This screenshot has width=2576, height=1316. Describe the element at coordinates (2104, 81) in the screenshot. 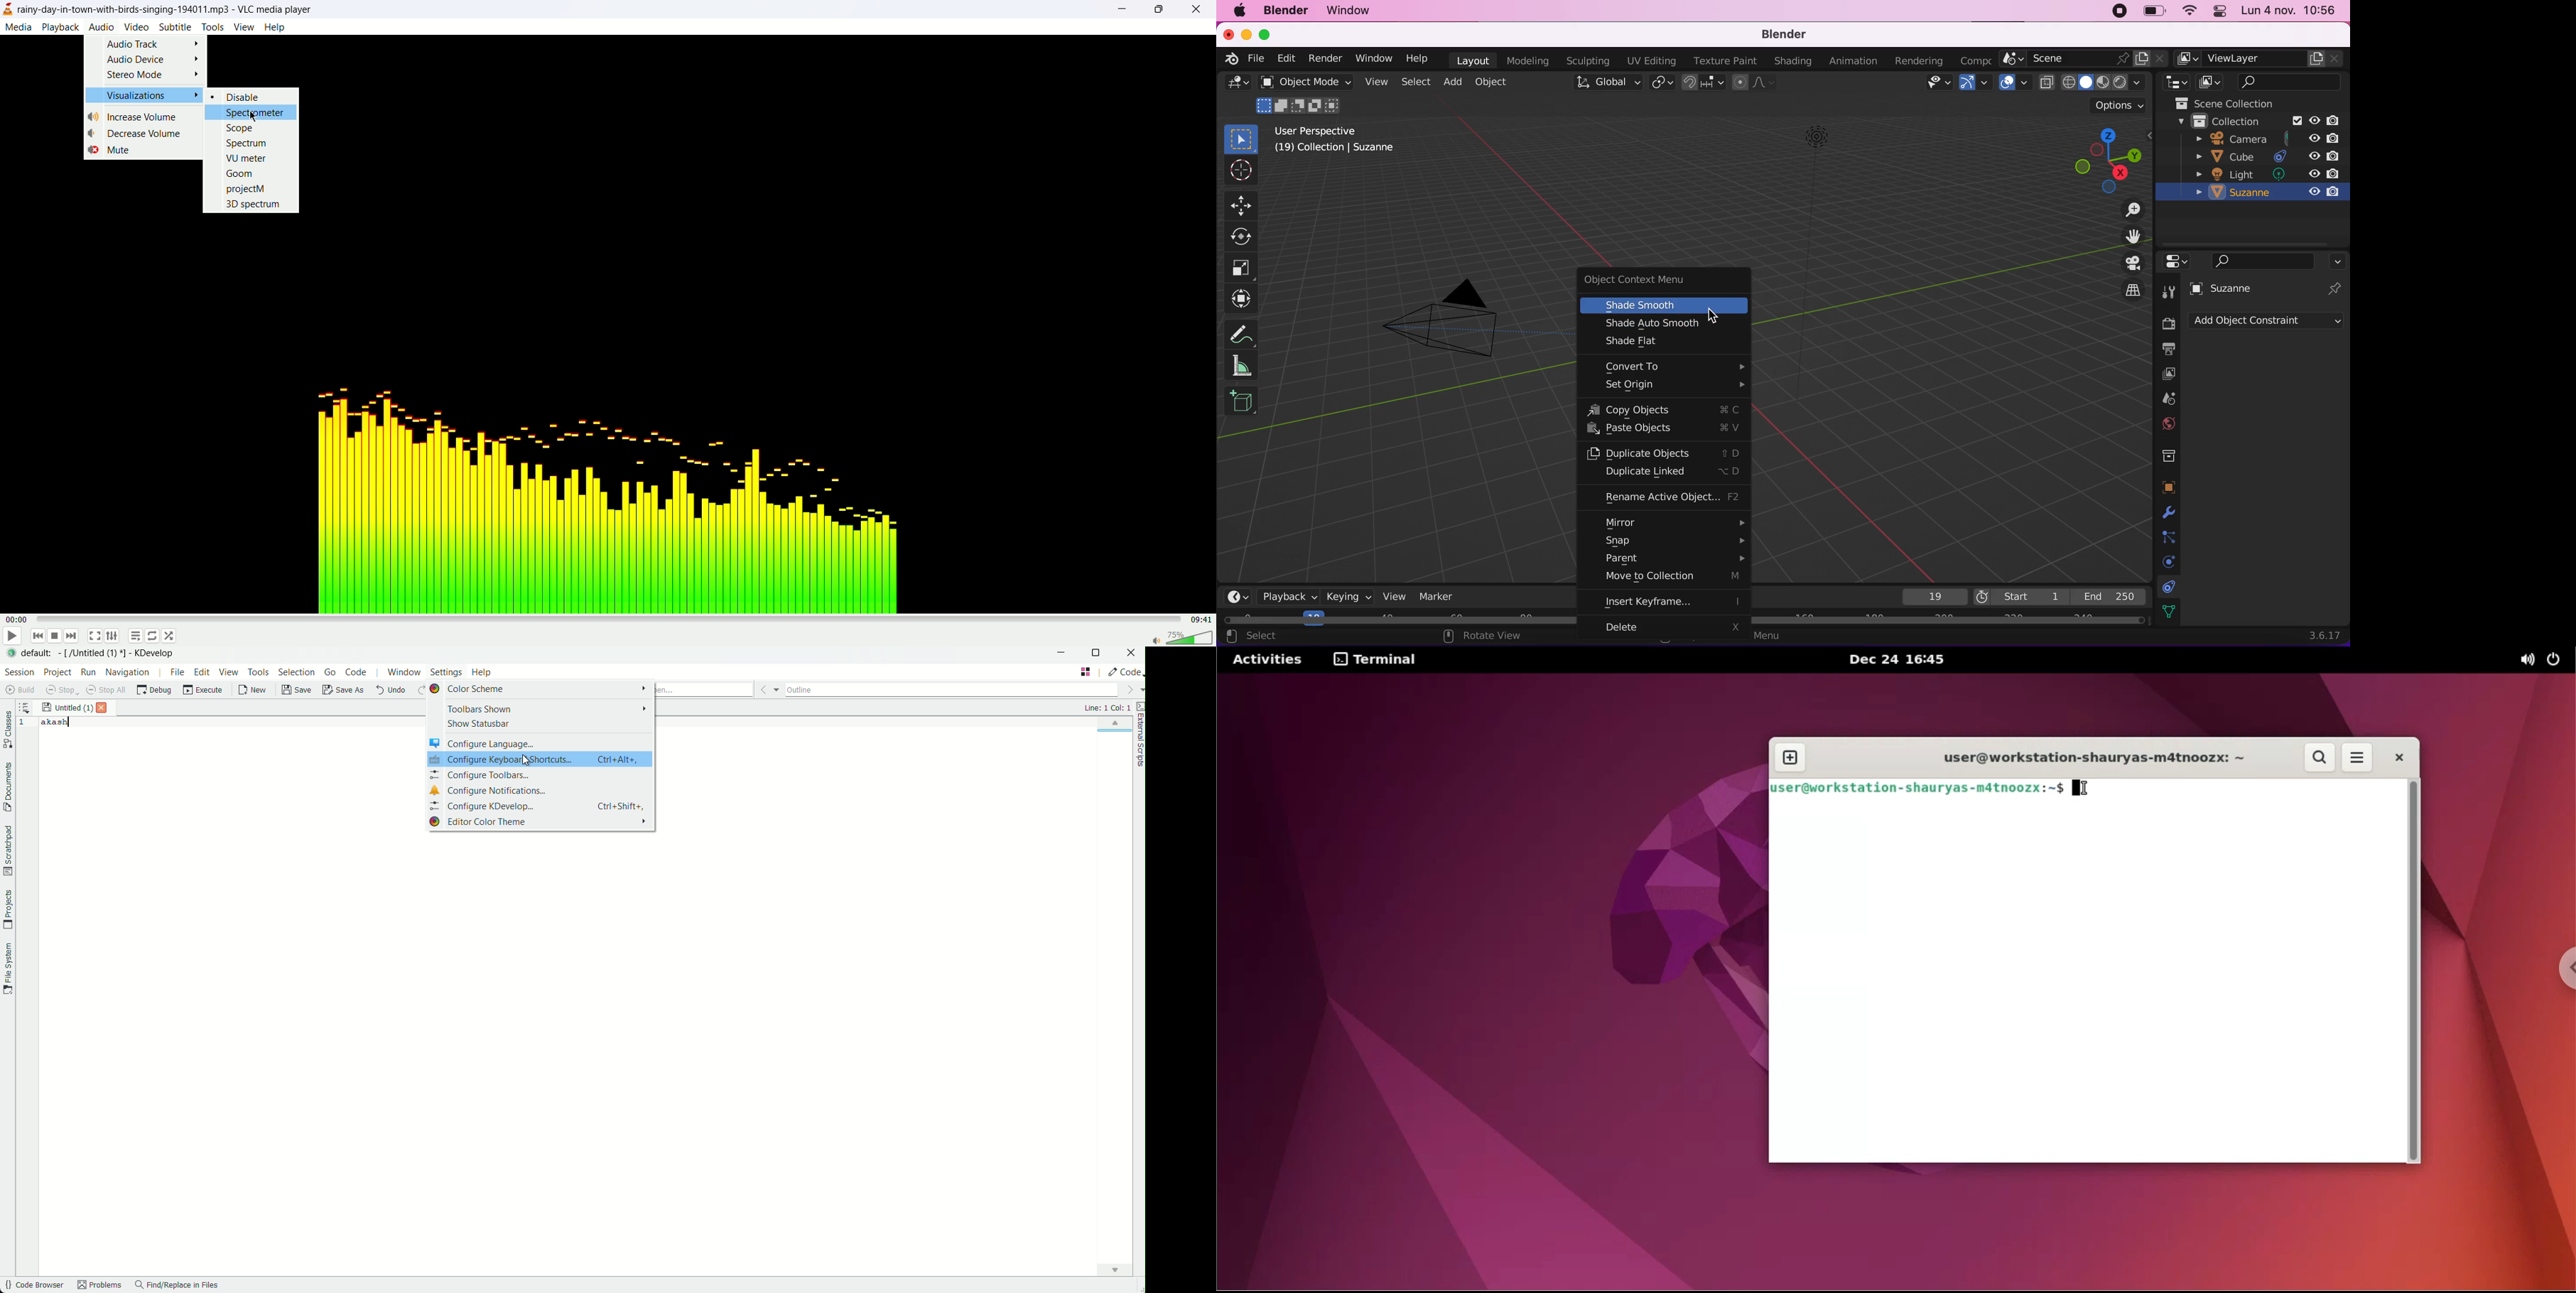

I see `Material preview display` at that location.